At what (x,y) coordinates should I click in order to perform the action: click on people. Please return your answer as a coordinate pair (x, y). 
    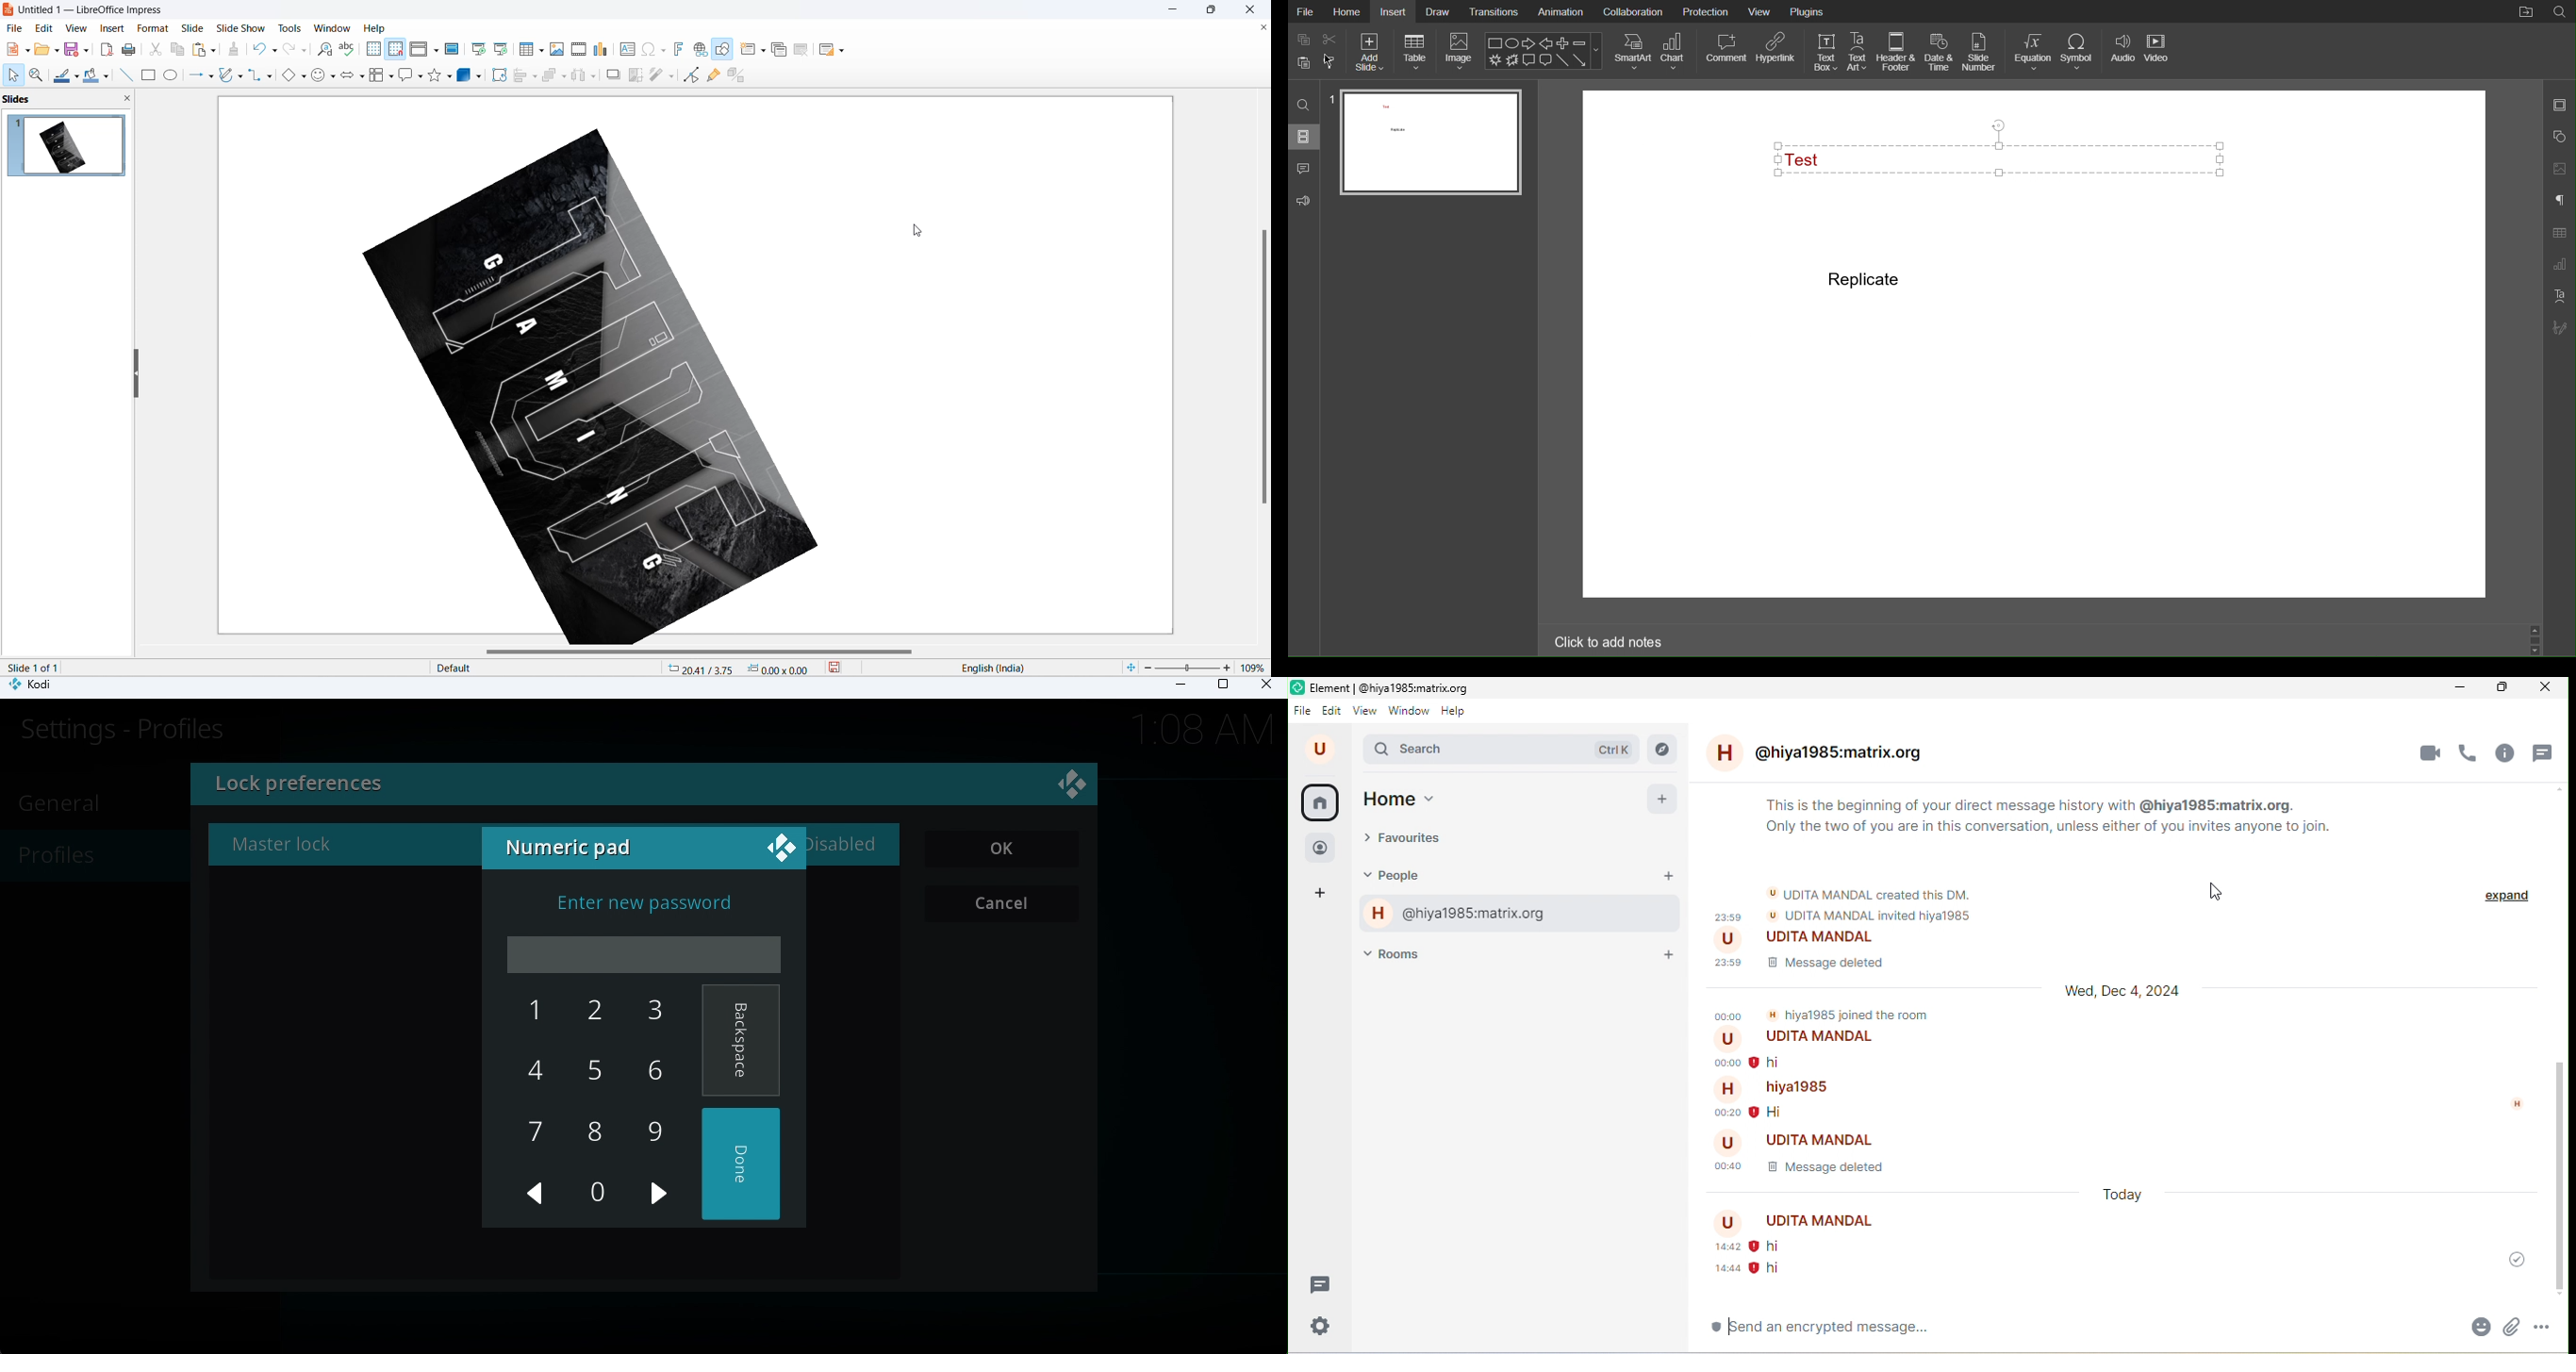
    Looking at the image, I should click on (1324, 846).